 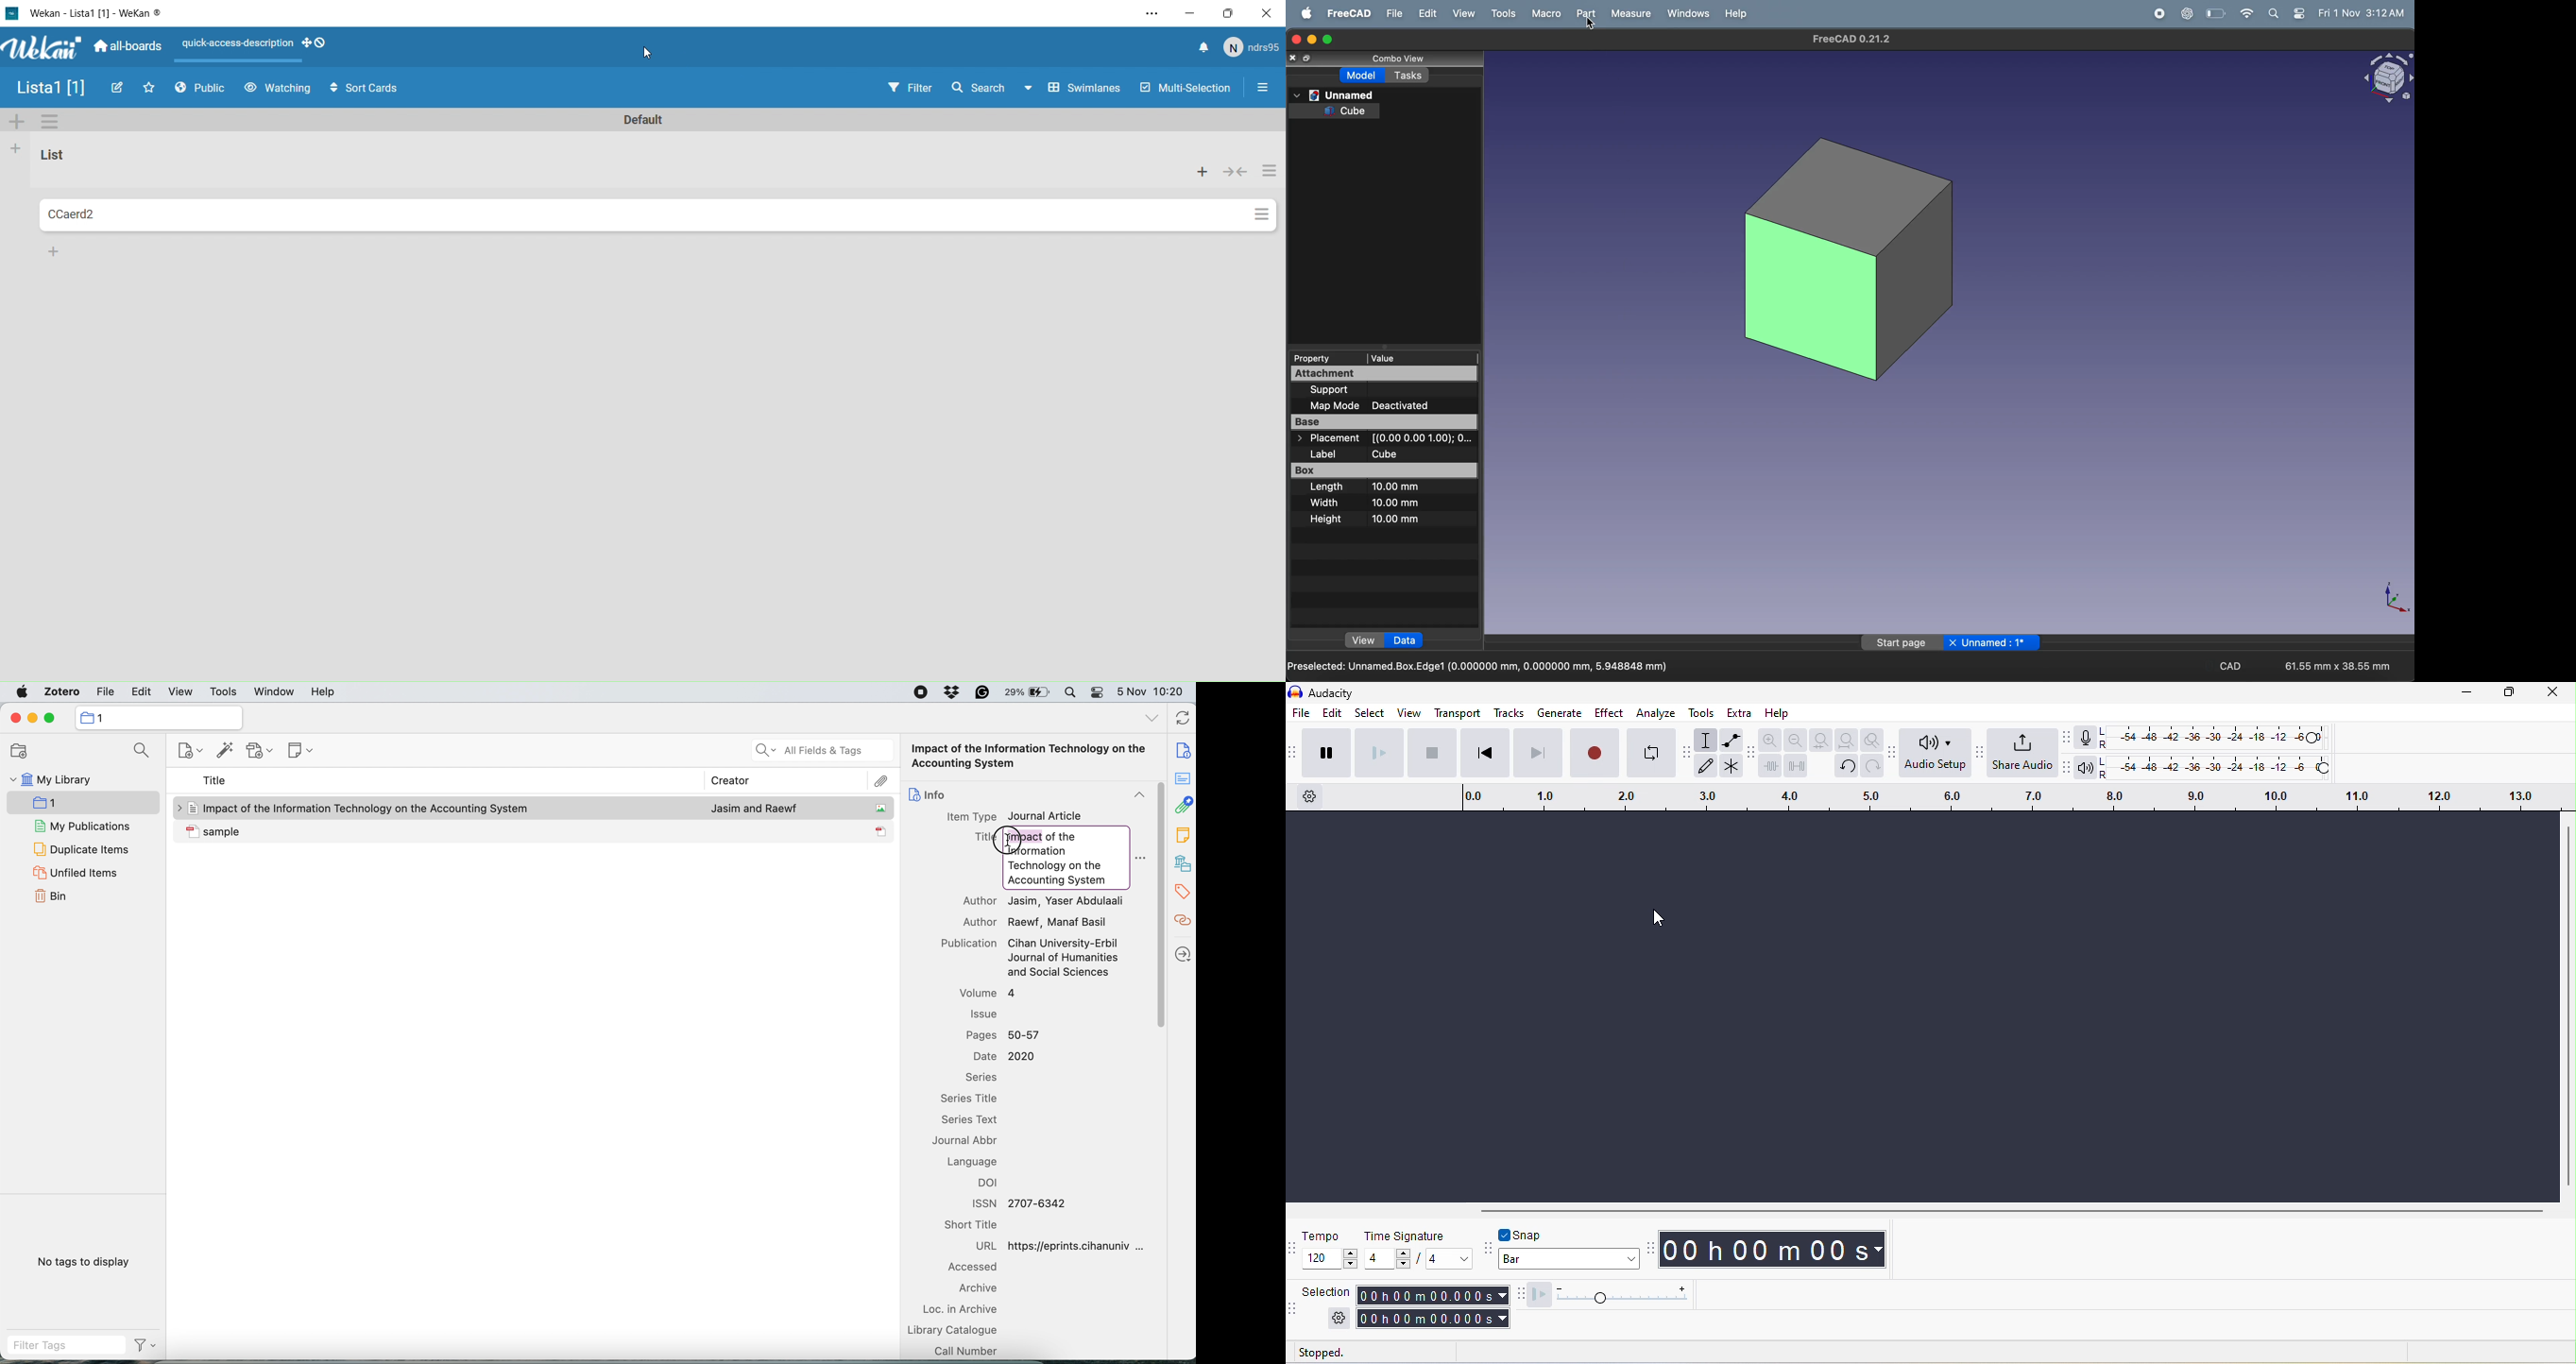 What do you see at coordinates (2243, 13) in the screenshot?
I see `wifi` at bounding box center [2243, 13].